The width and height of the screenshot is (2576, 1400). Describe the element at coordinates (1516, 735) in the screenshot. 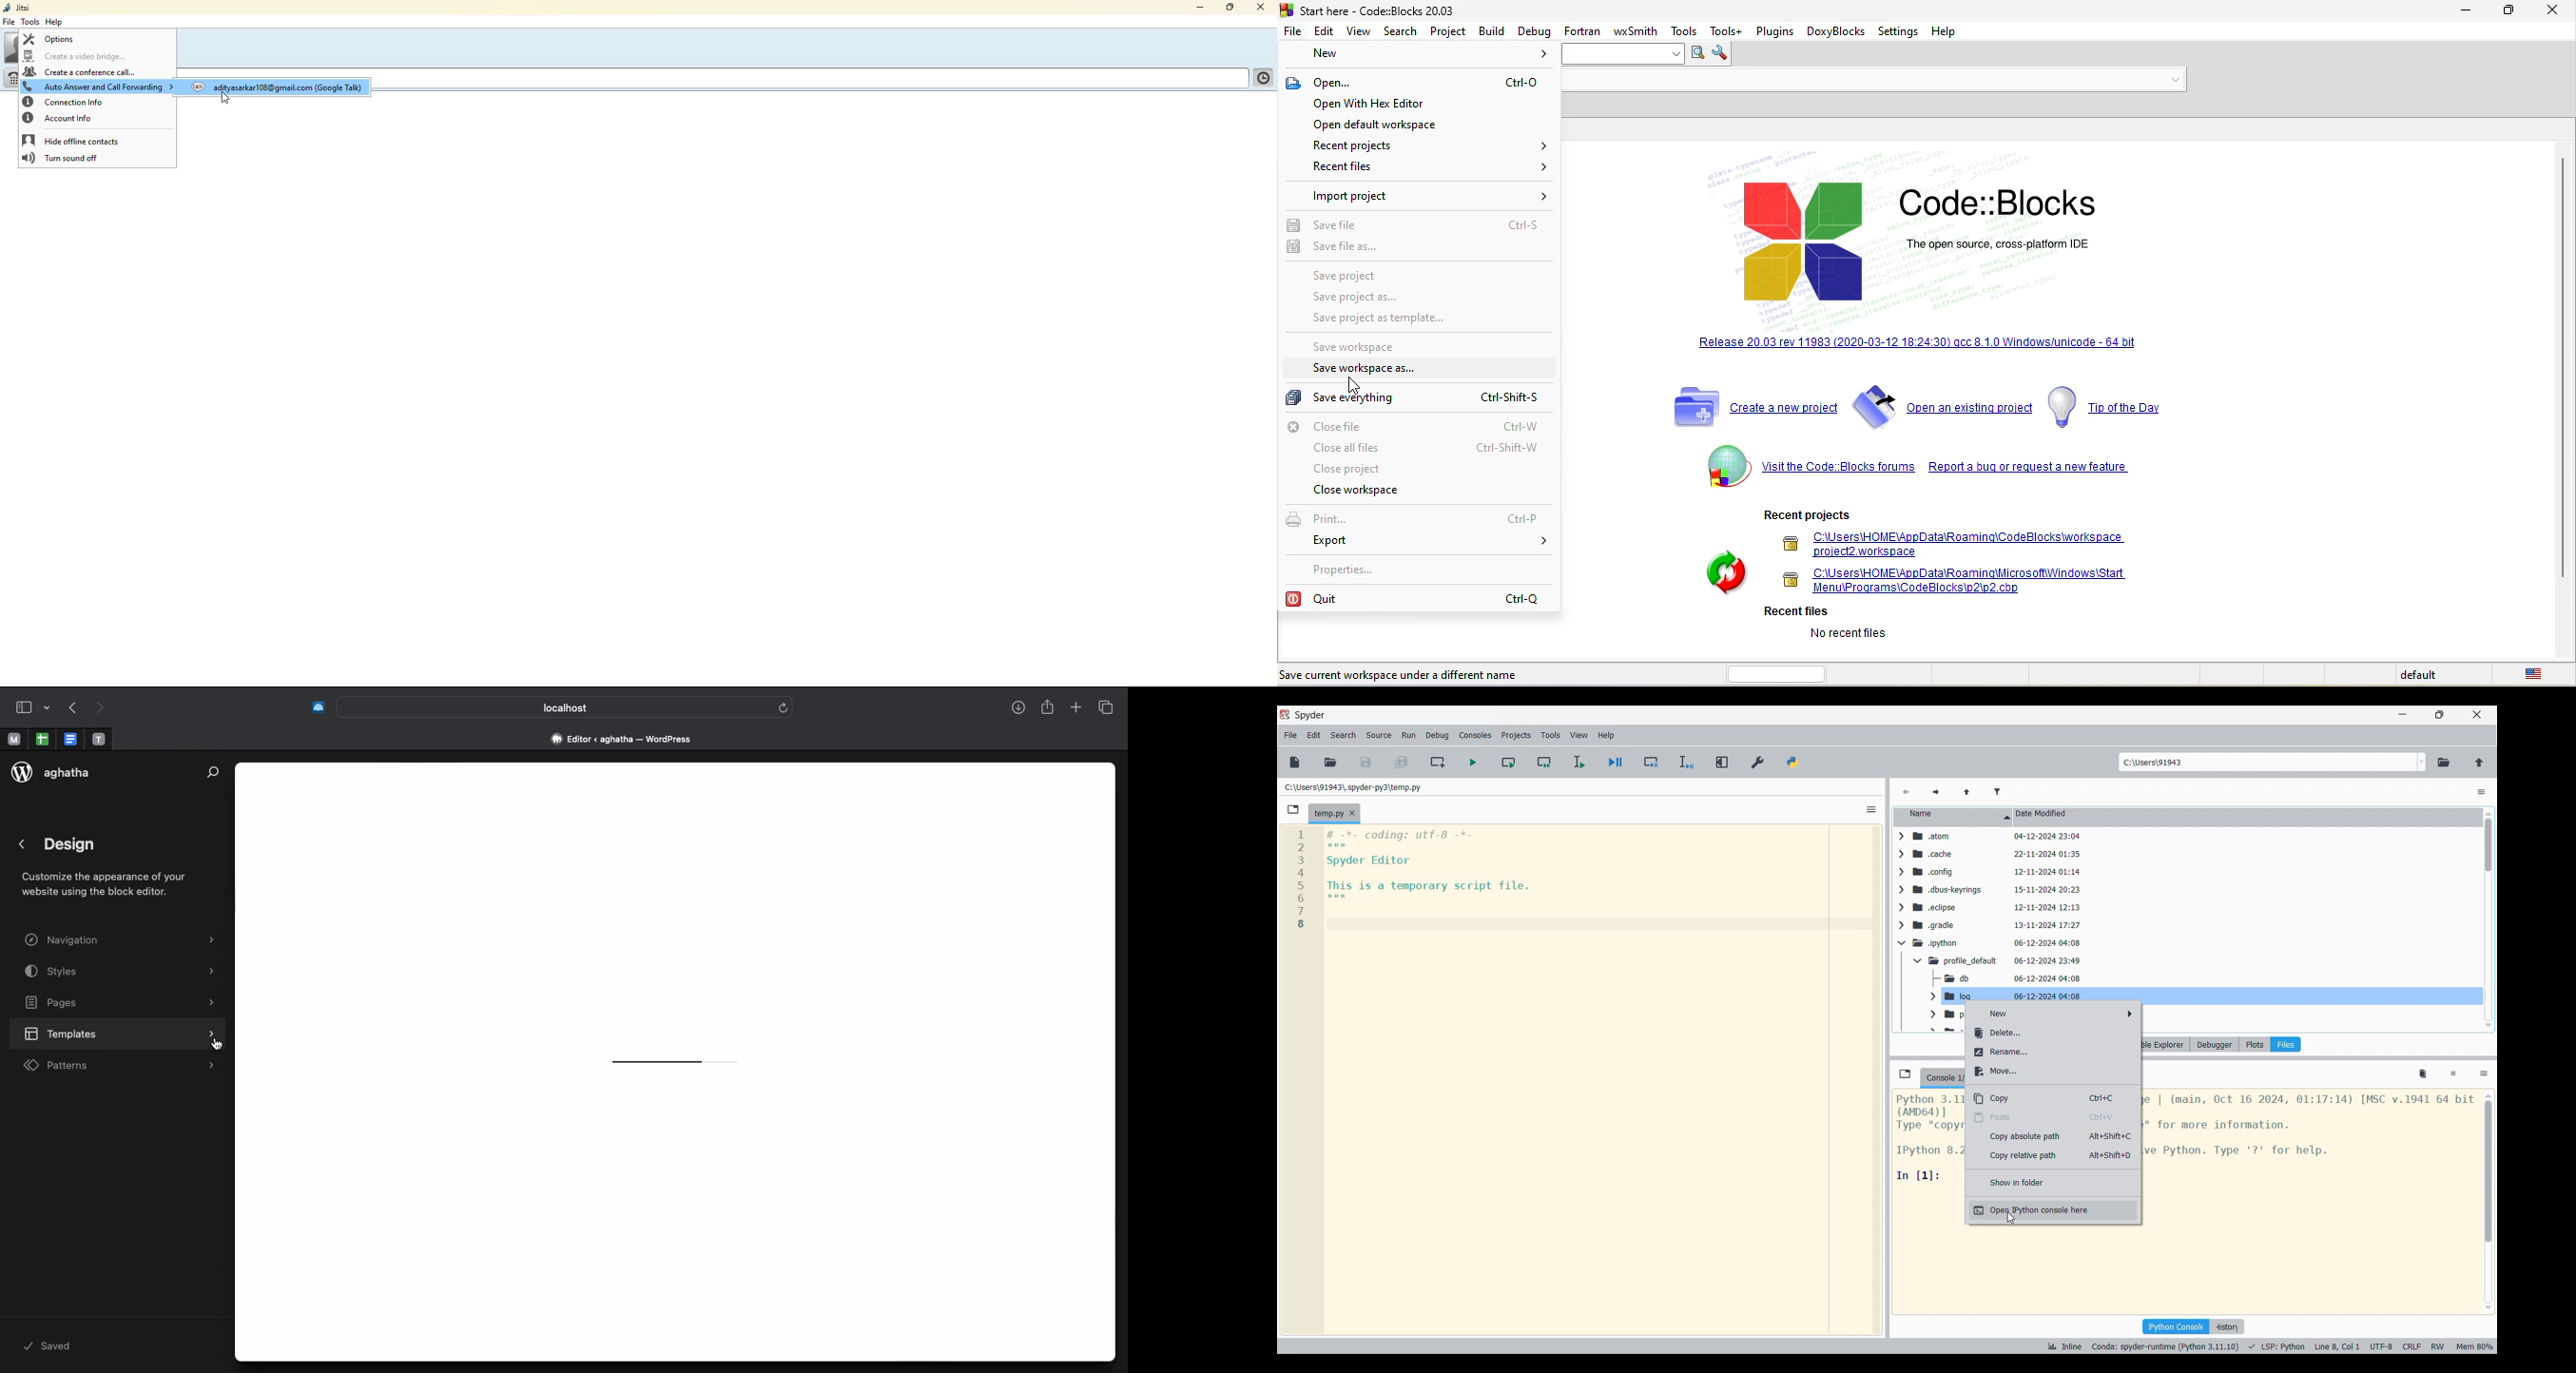

I see `Projects menu` at that location.